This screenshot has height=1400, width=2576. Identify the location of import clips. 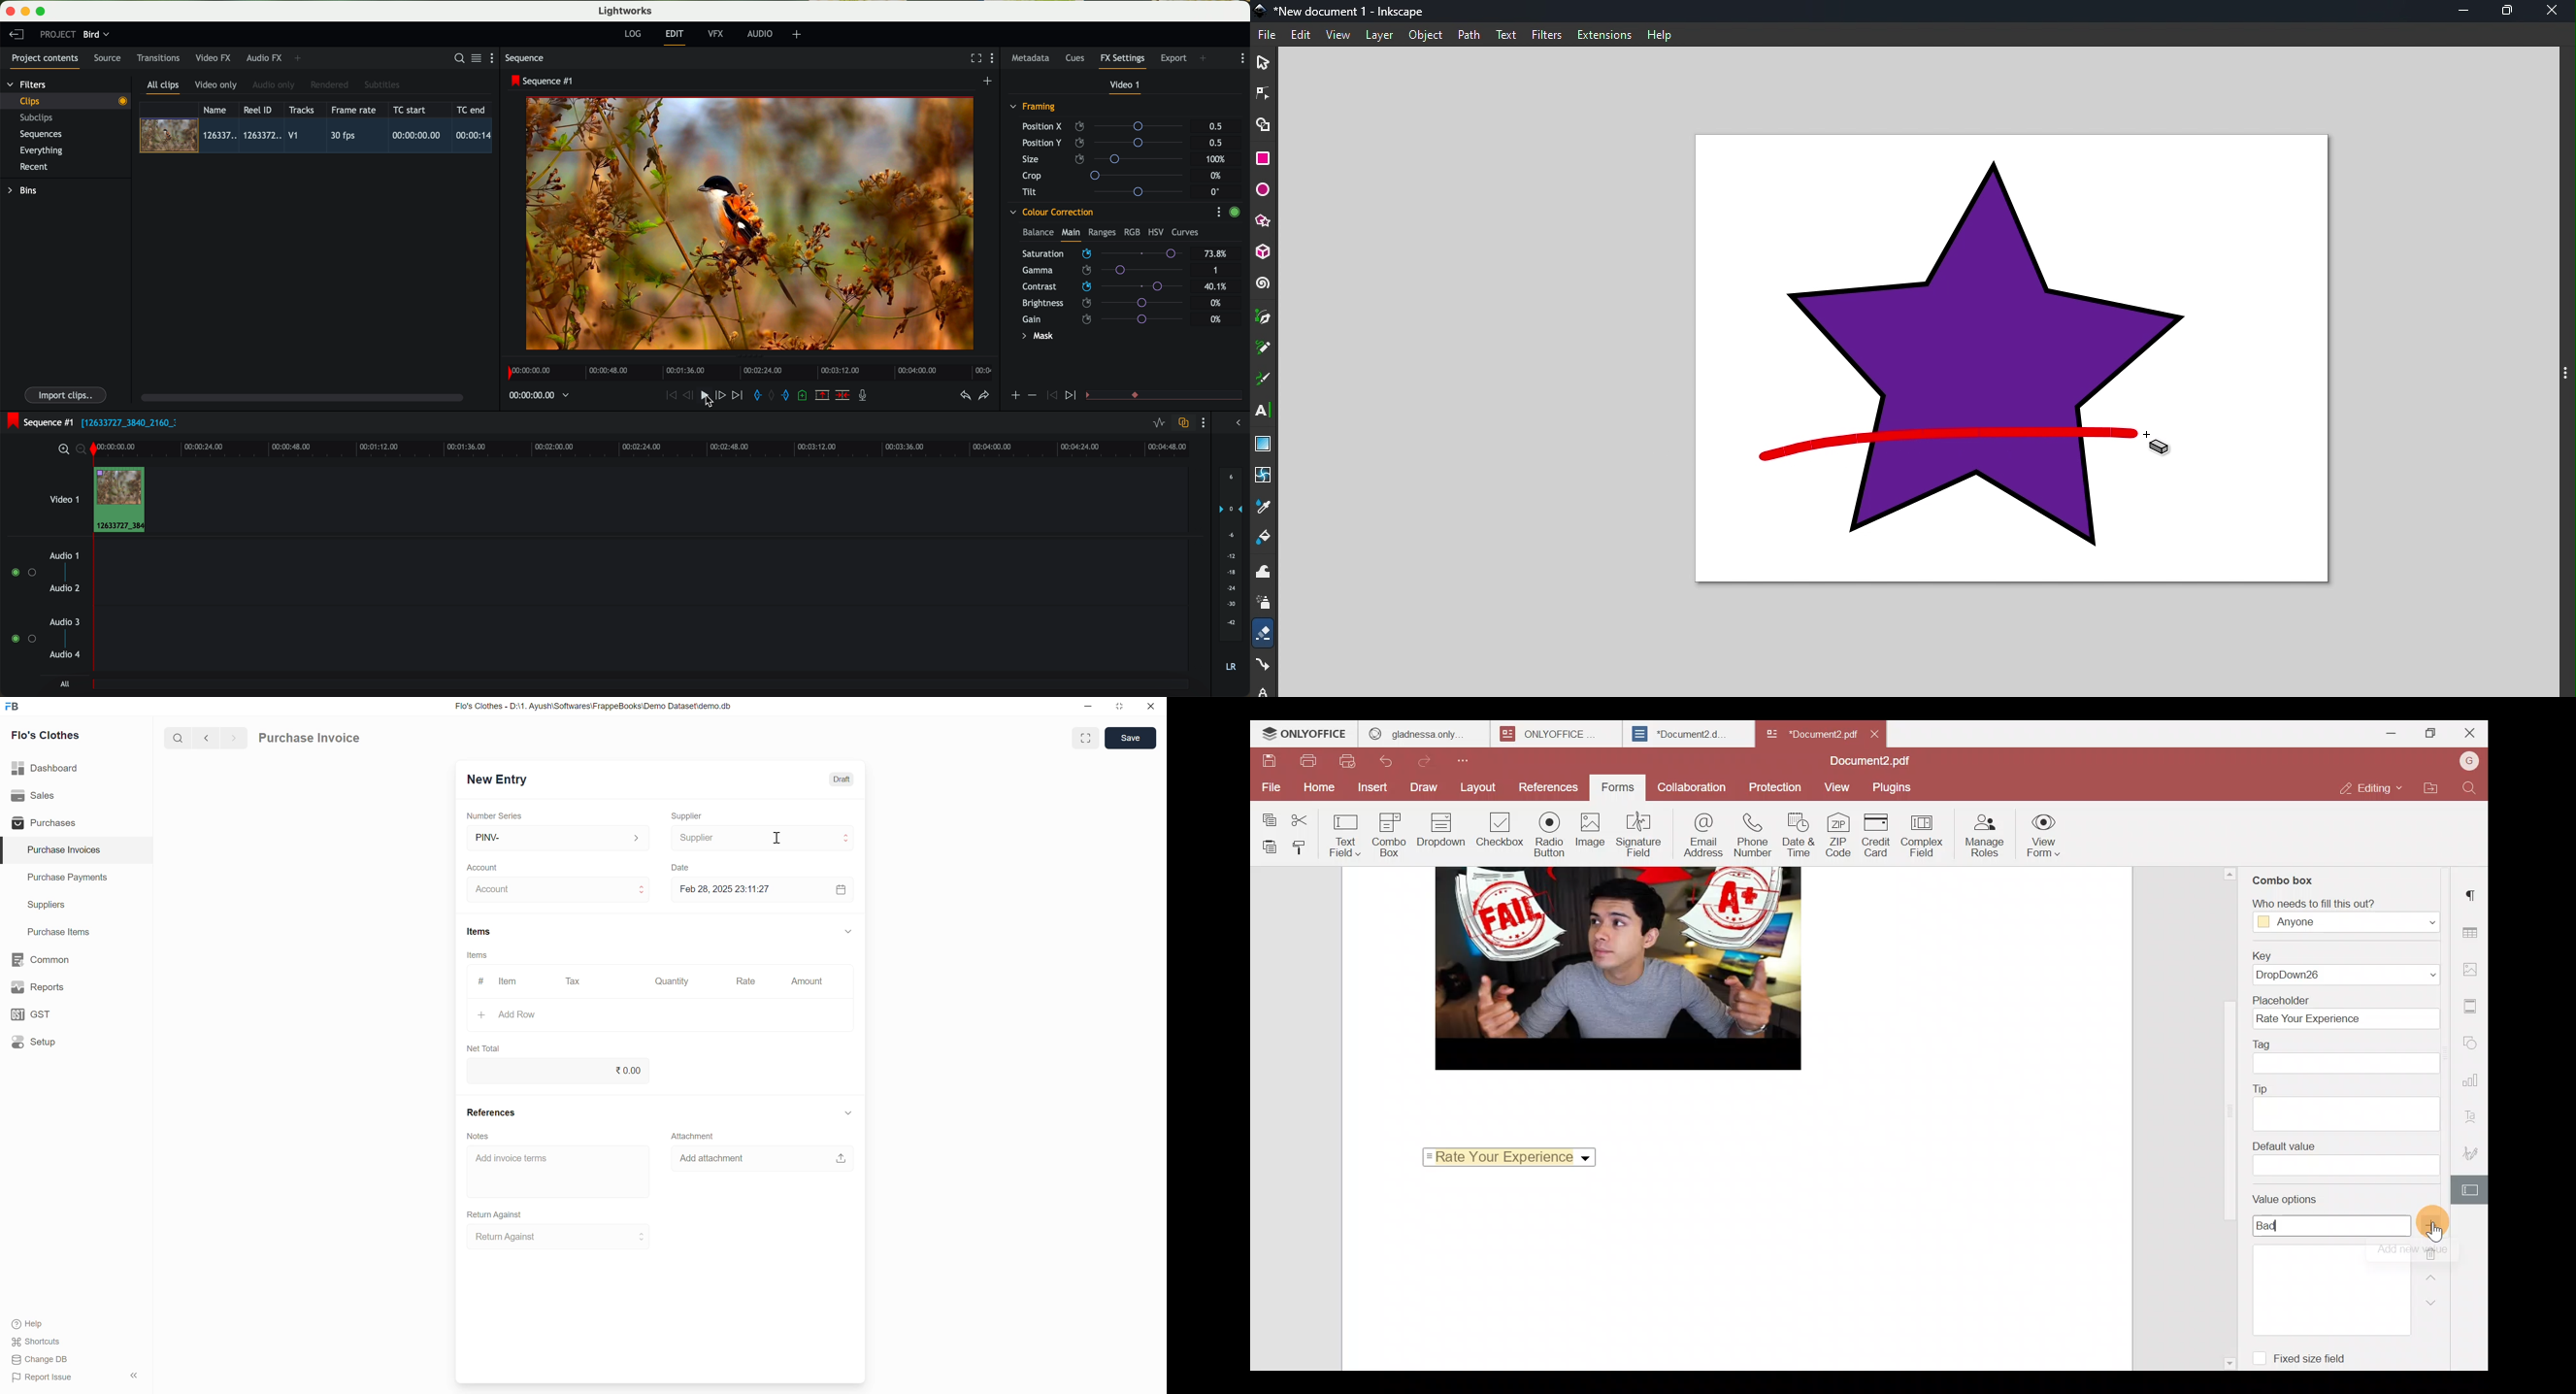
(67, 394).